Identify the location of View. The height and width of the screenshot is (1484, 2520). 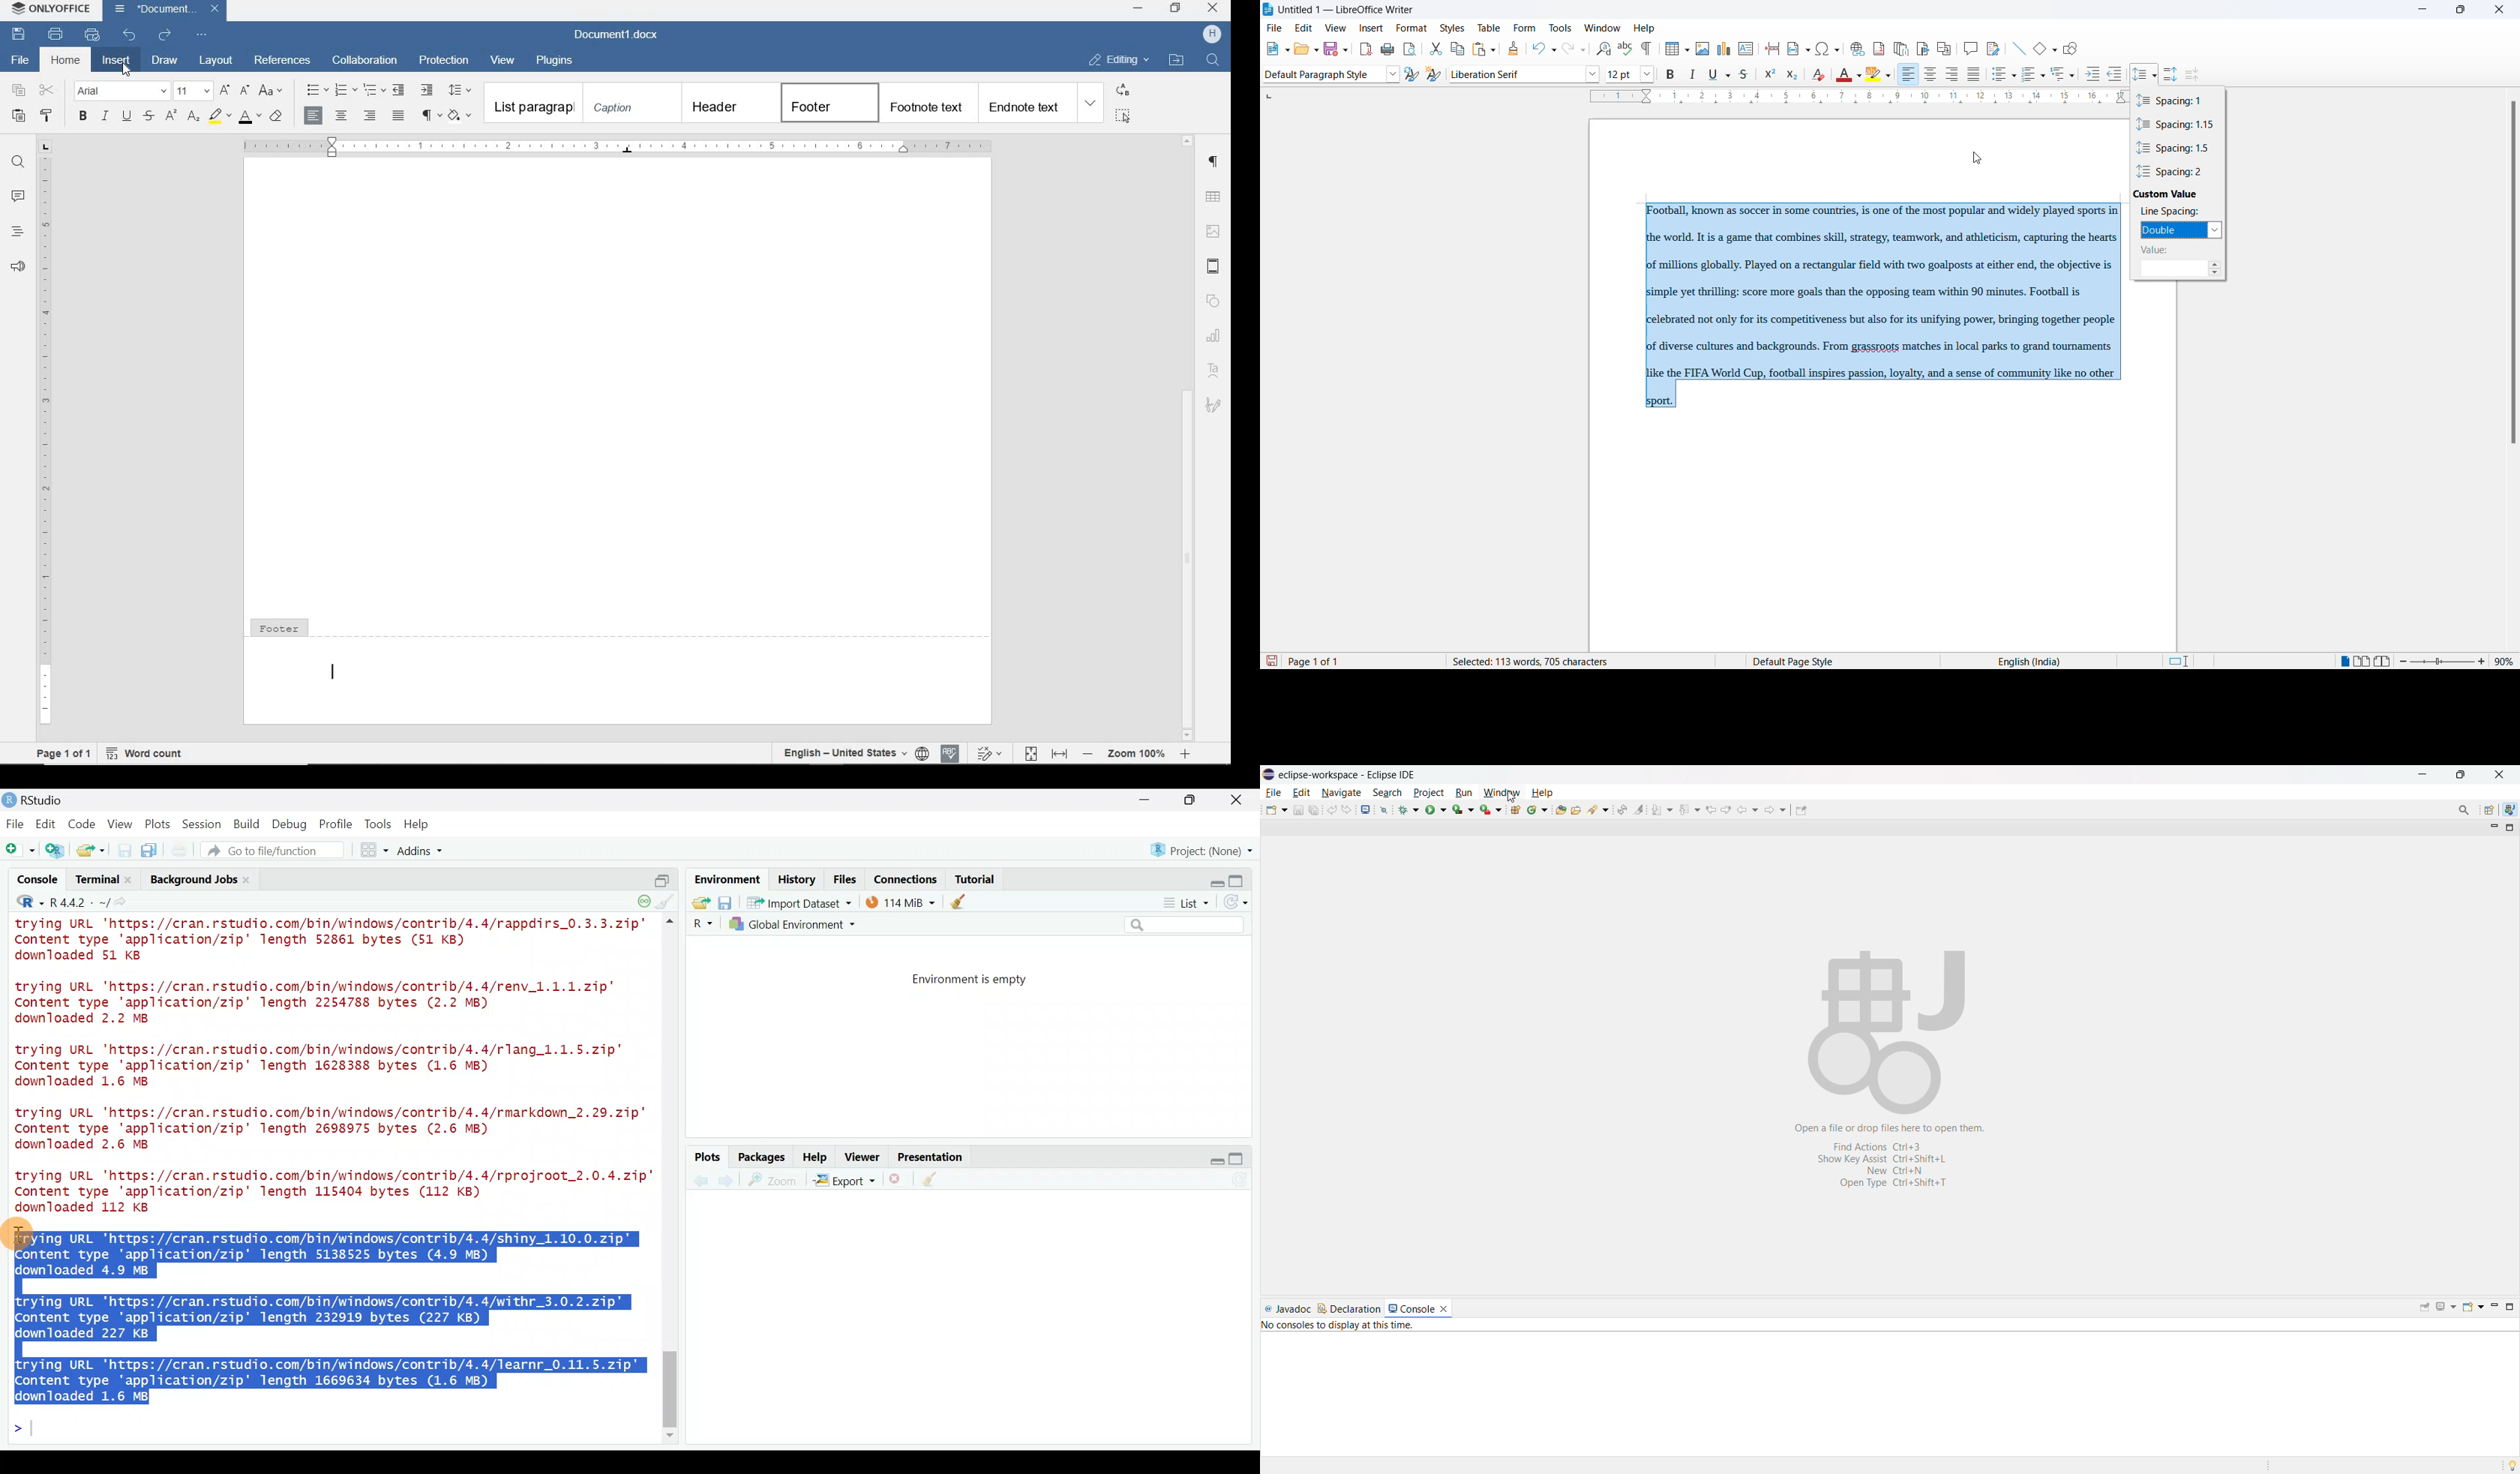
(121, 824).